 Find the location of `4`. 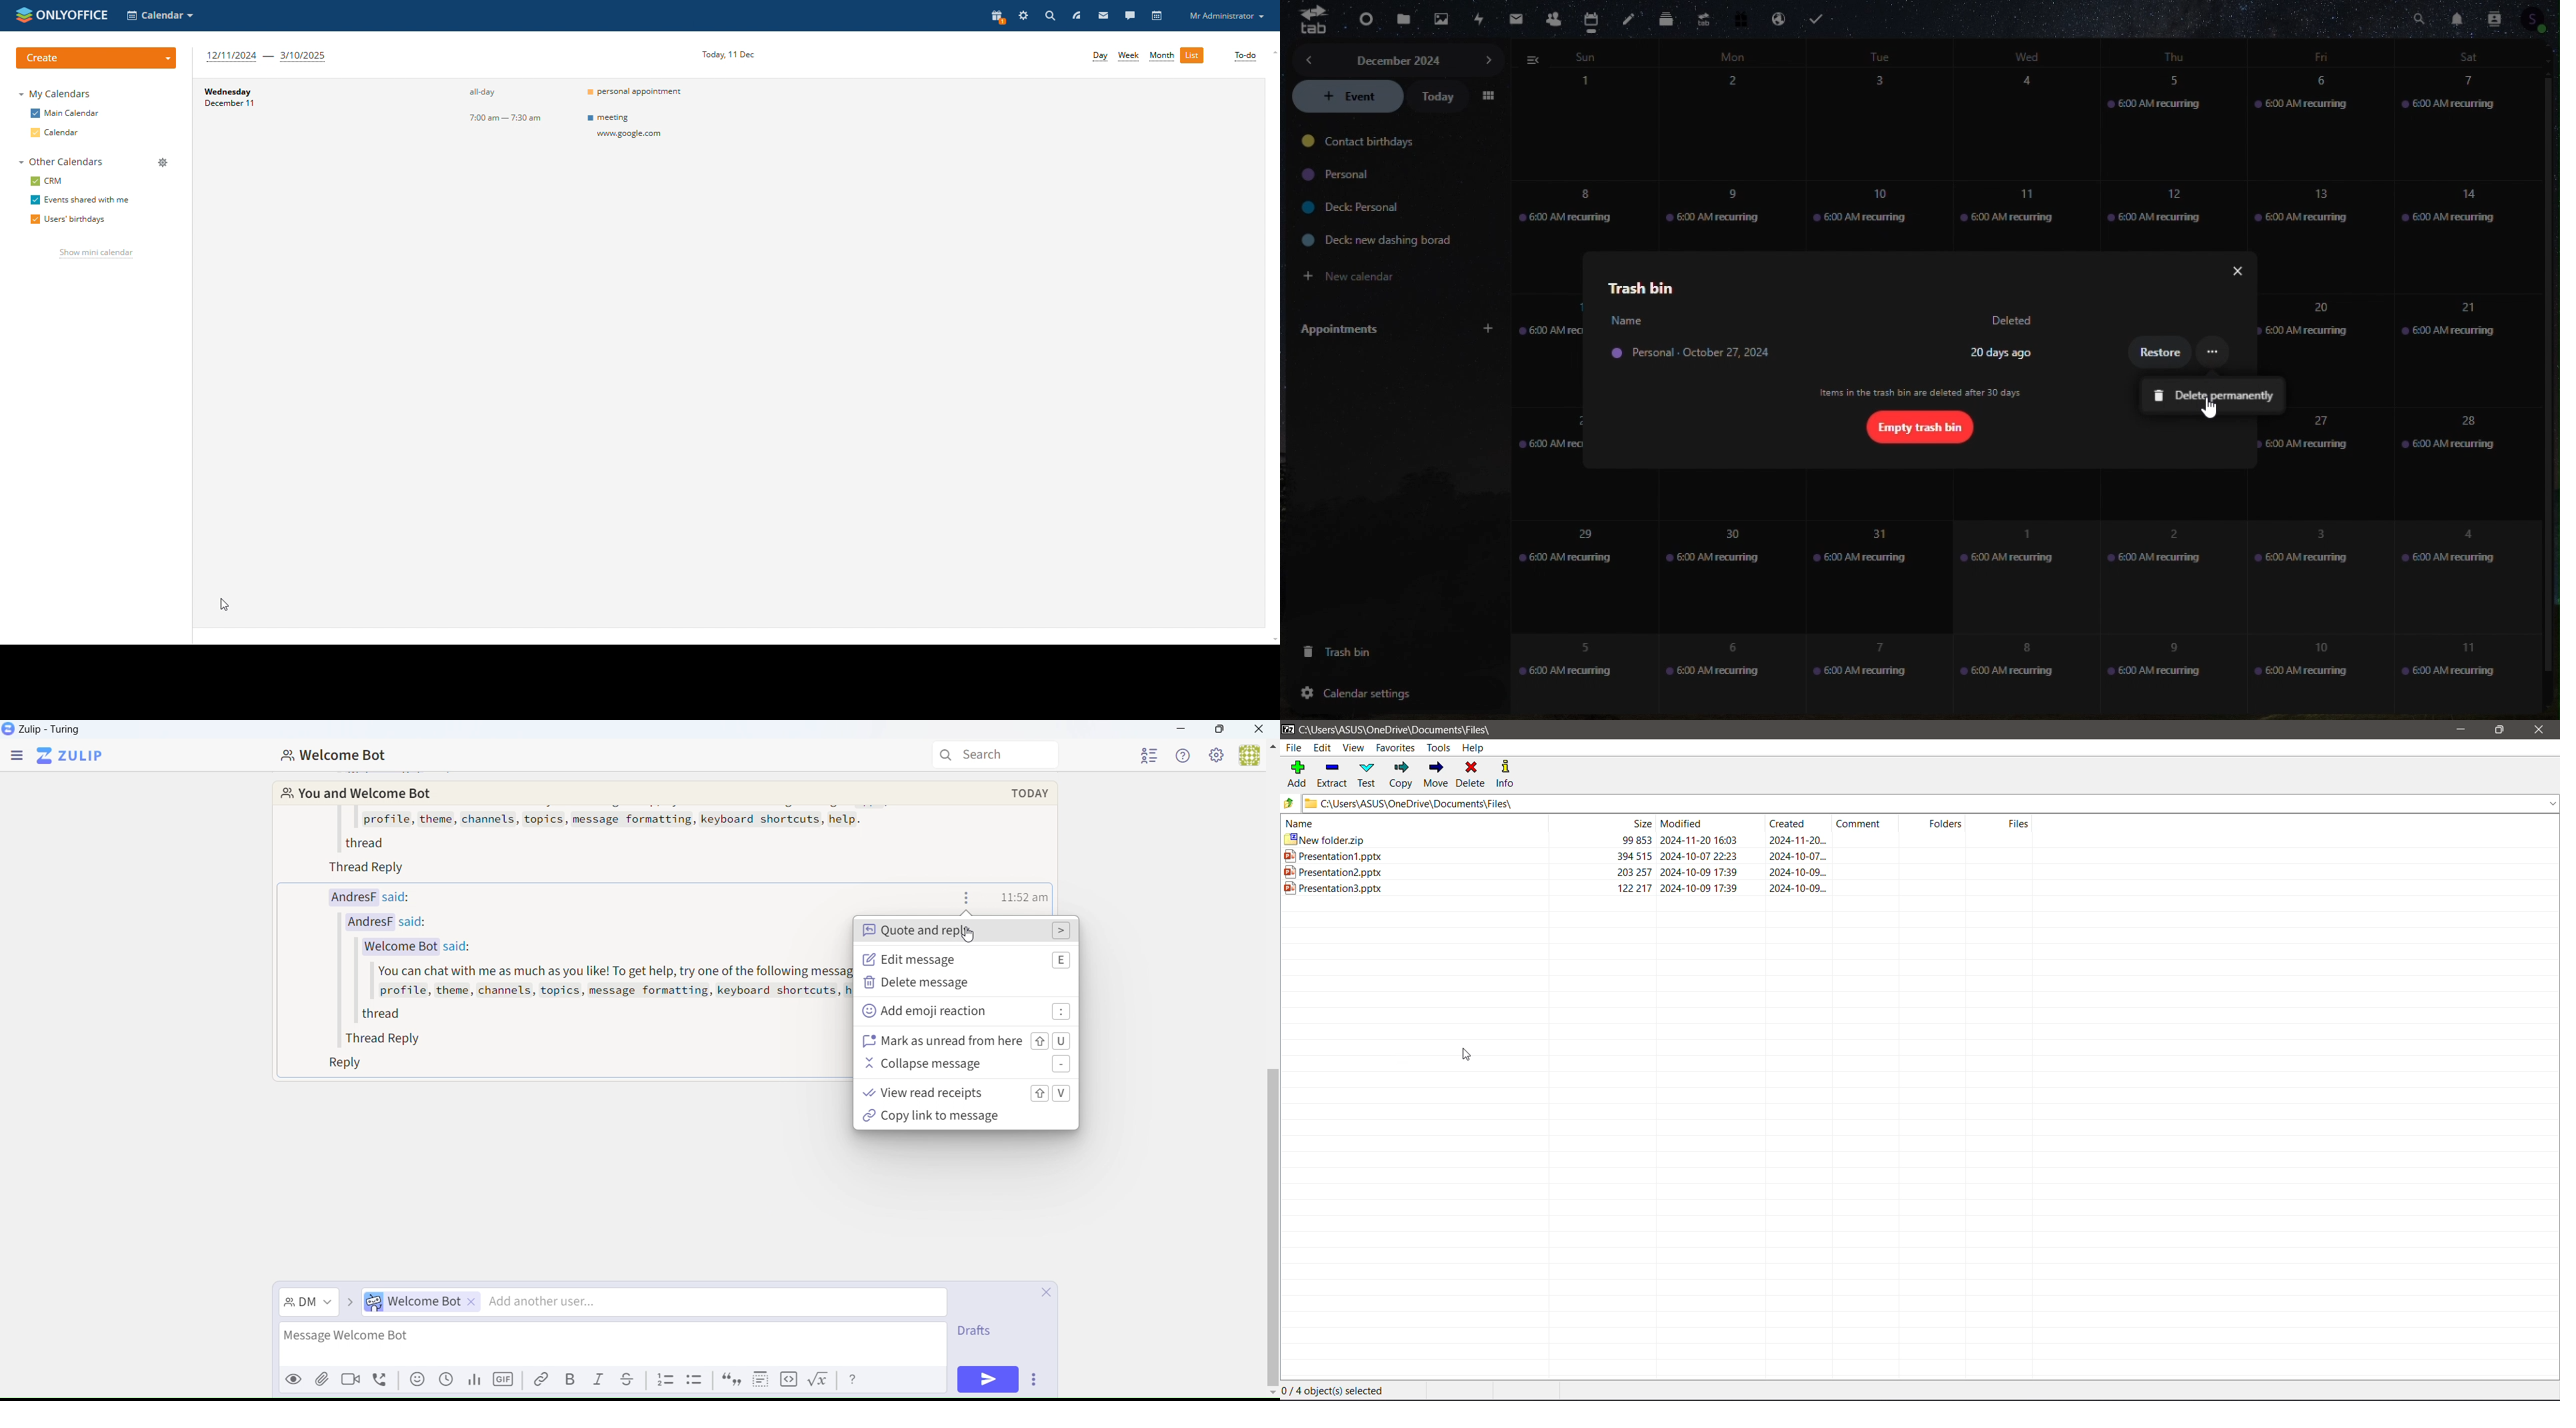

4 is located at coordinates (2039, 123).